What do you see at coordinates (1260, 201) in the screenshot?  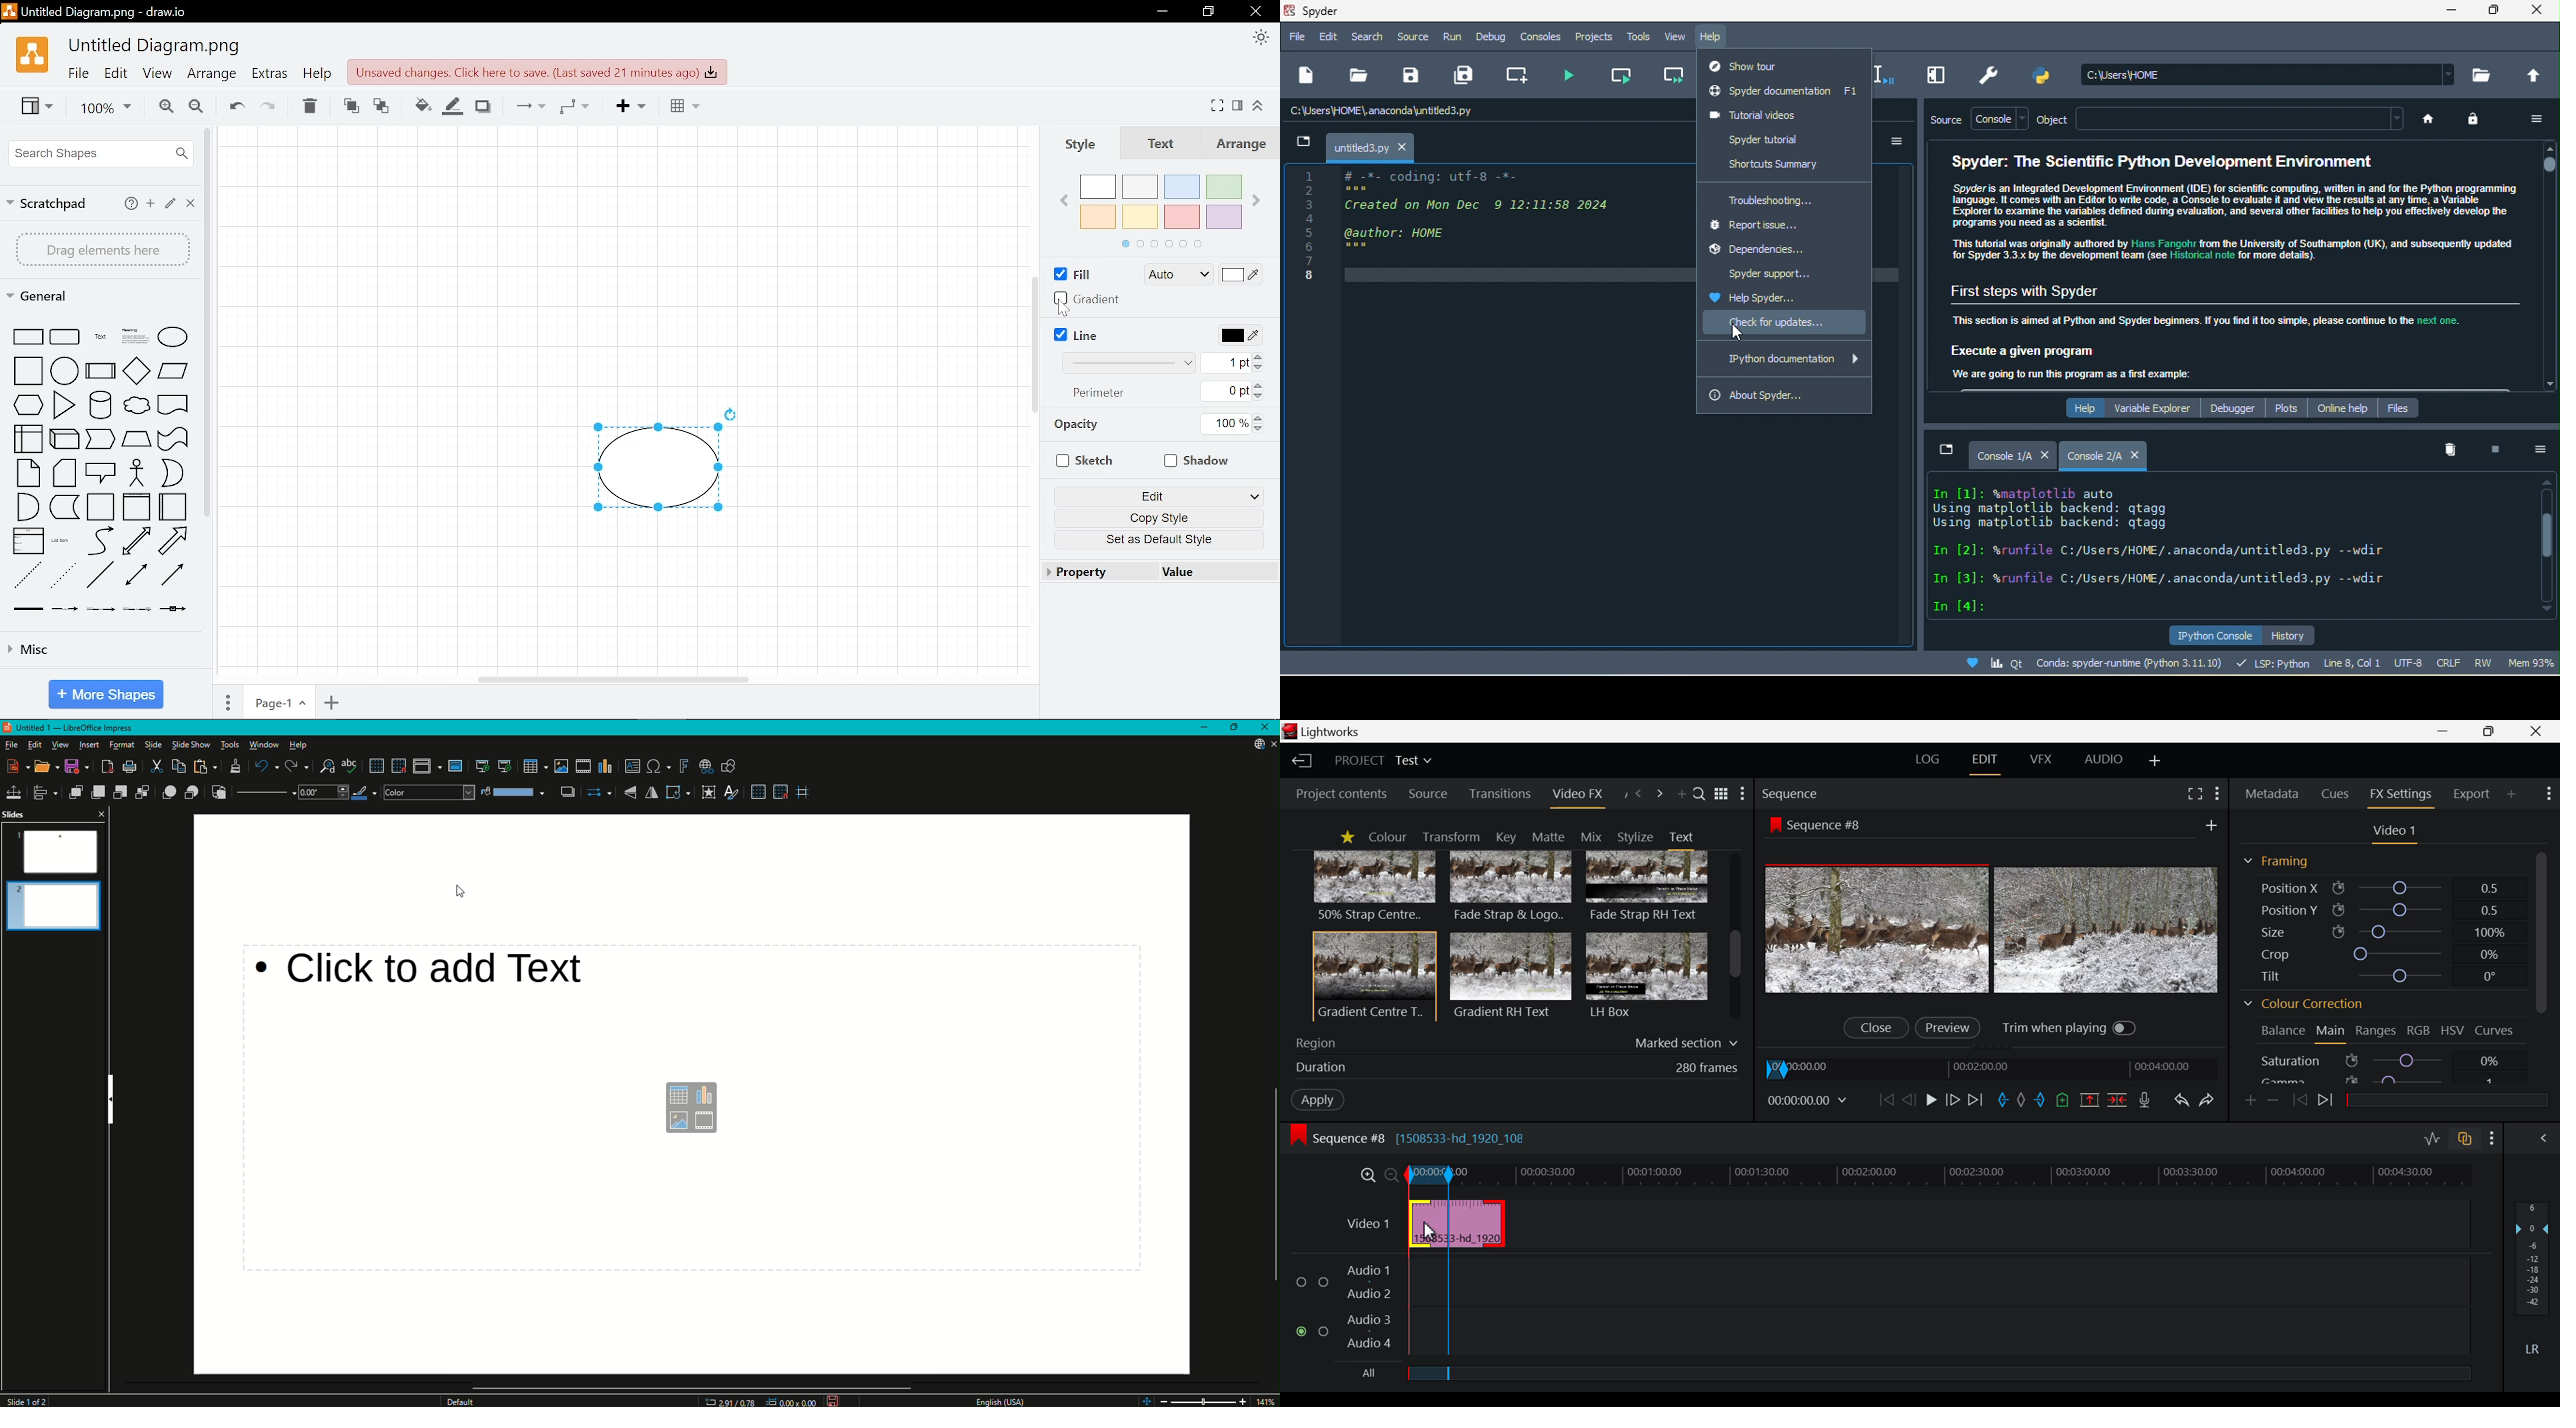 I see `Next Color palette` at bounding box center [1260, 201].